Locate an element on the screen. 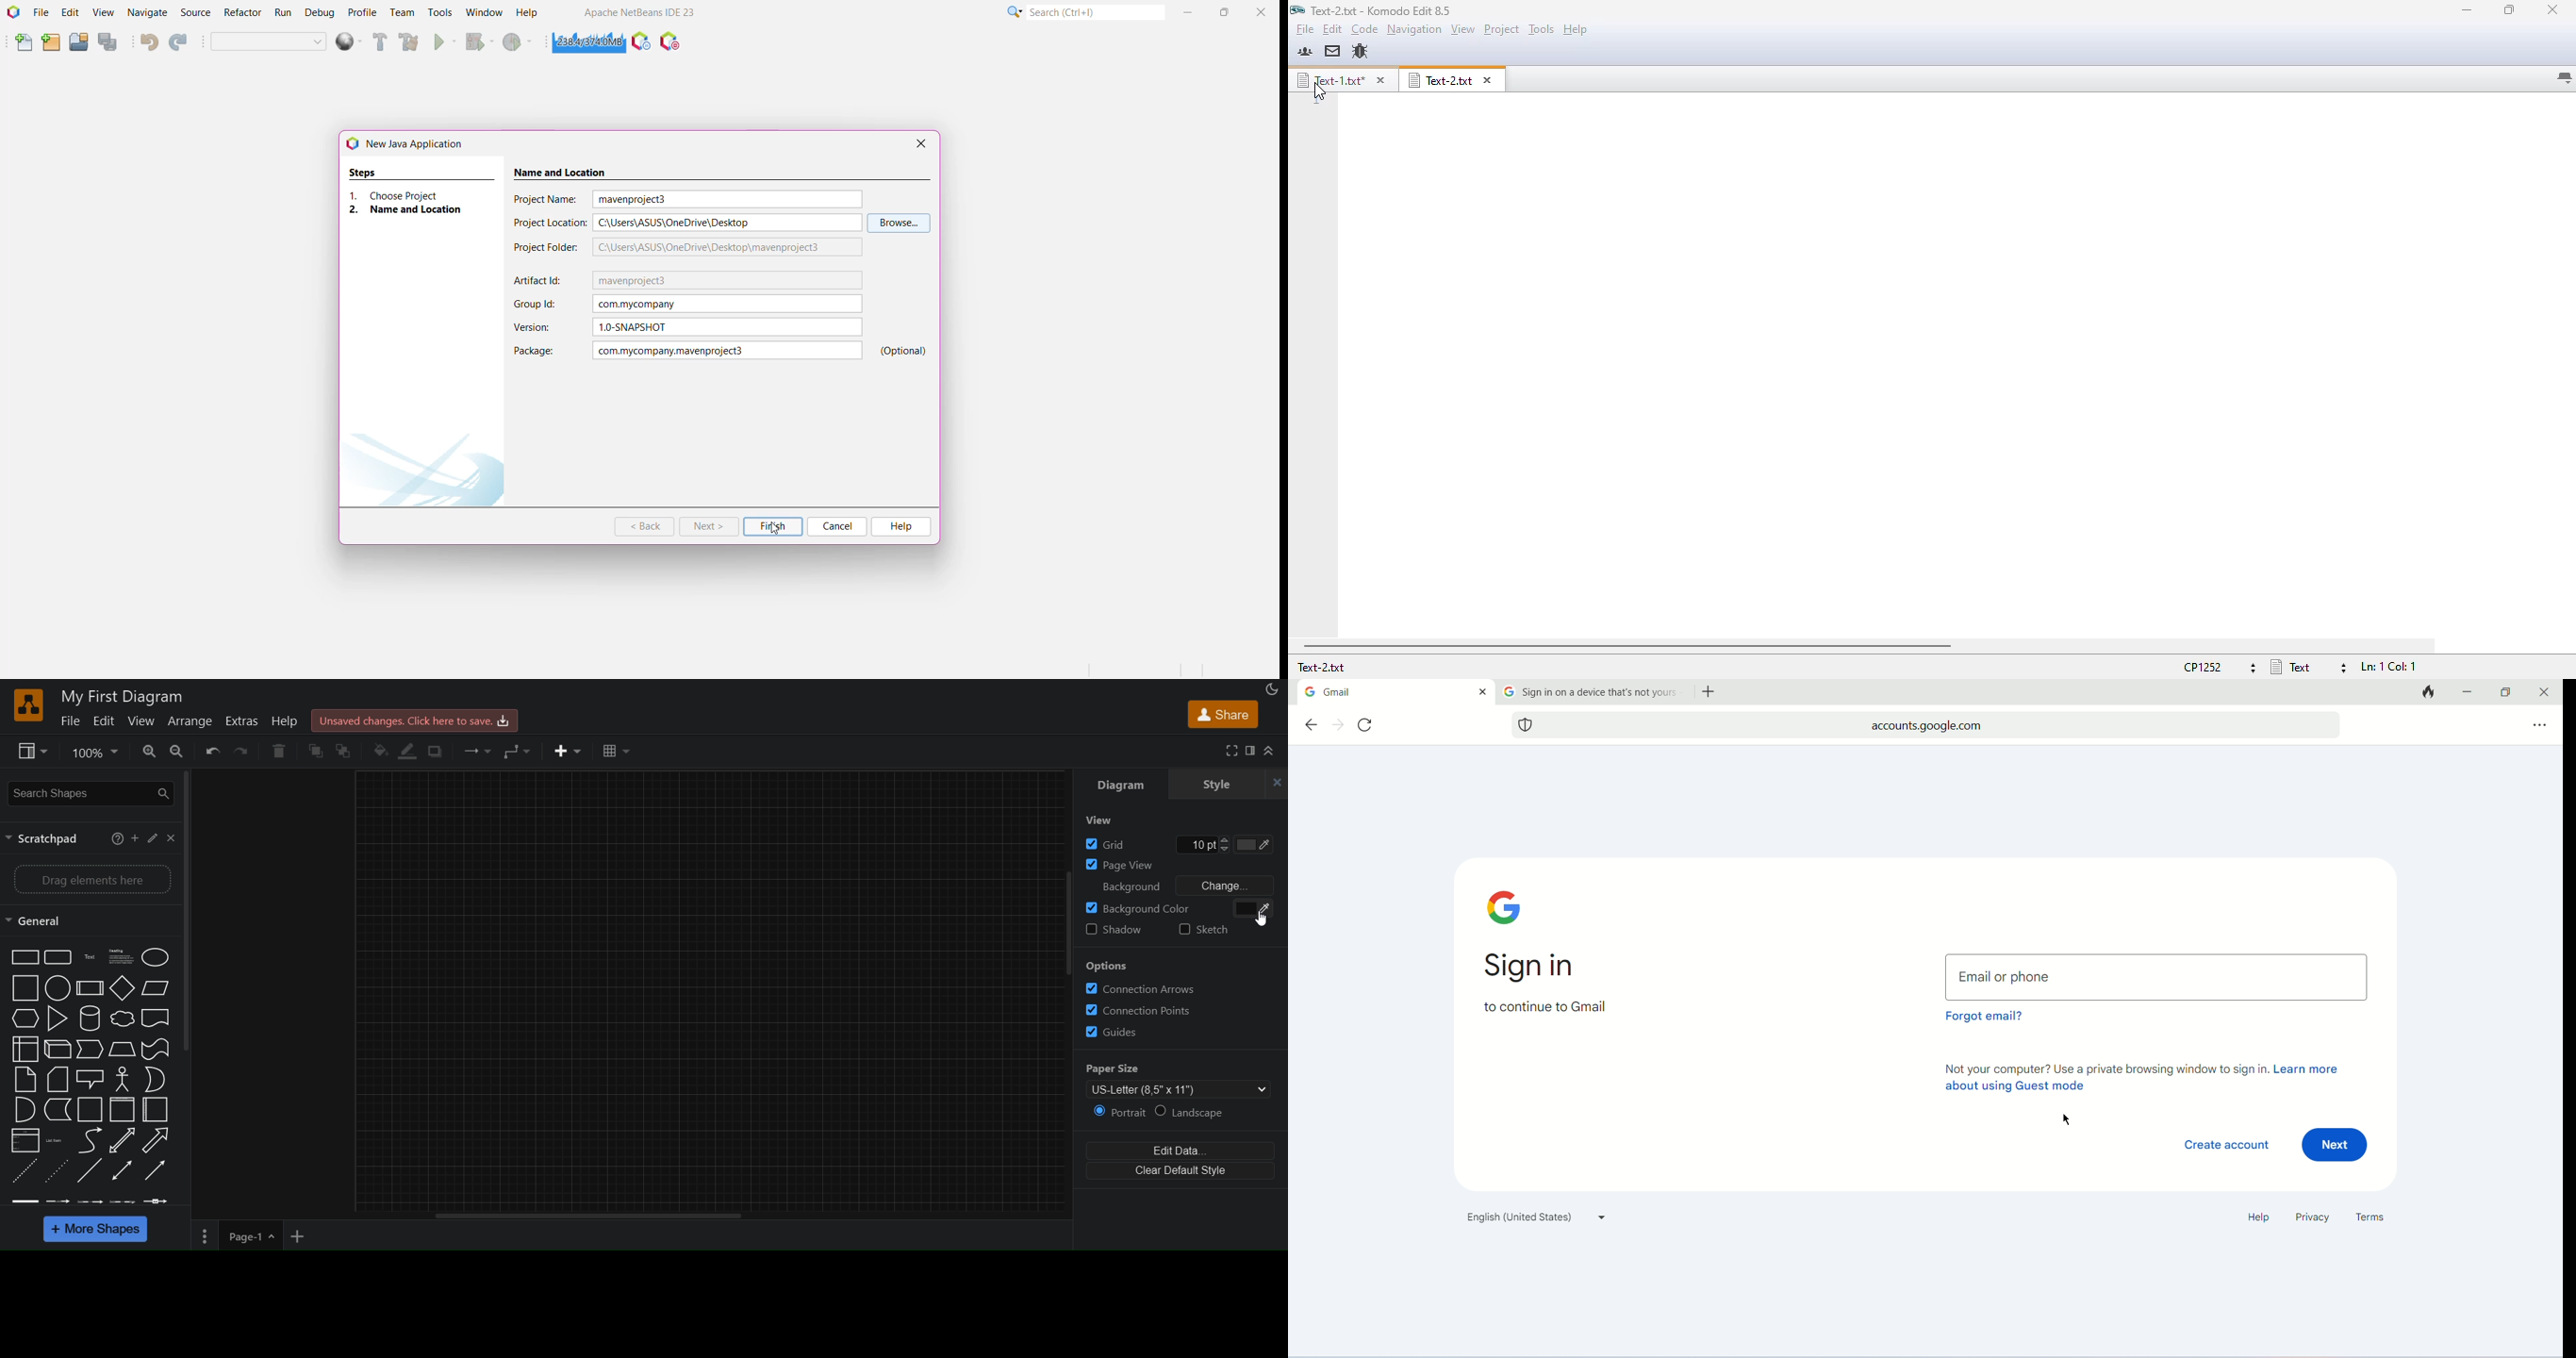 This screenshot has height=1372, width=2576. share is located at coordinates (1220, 715).